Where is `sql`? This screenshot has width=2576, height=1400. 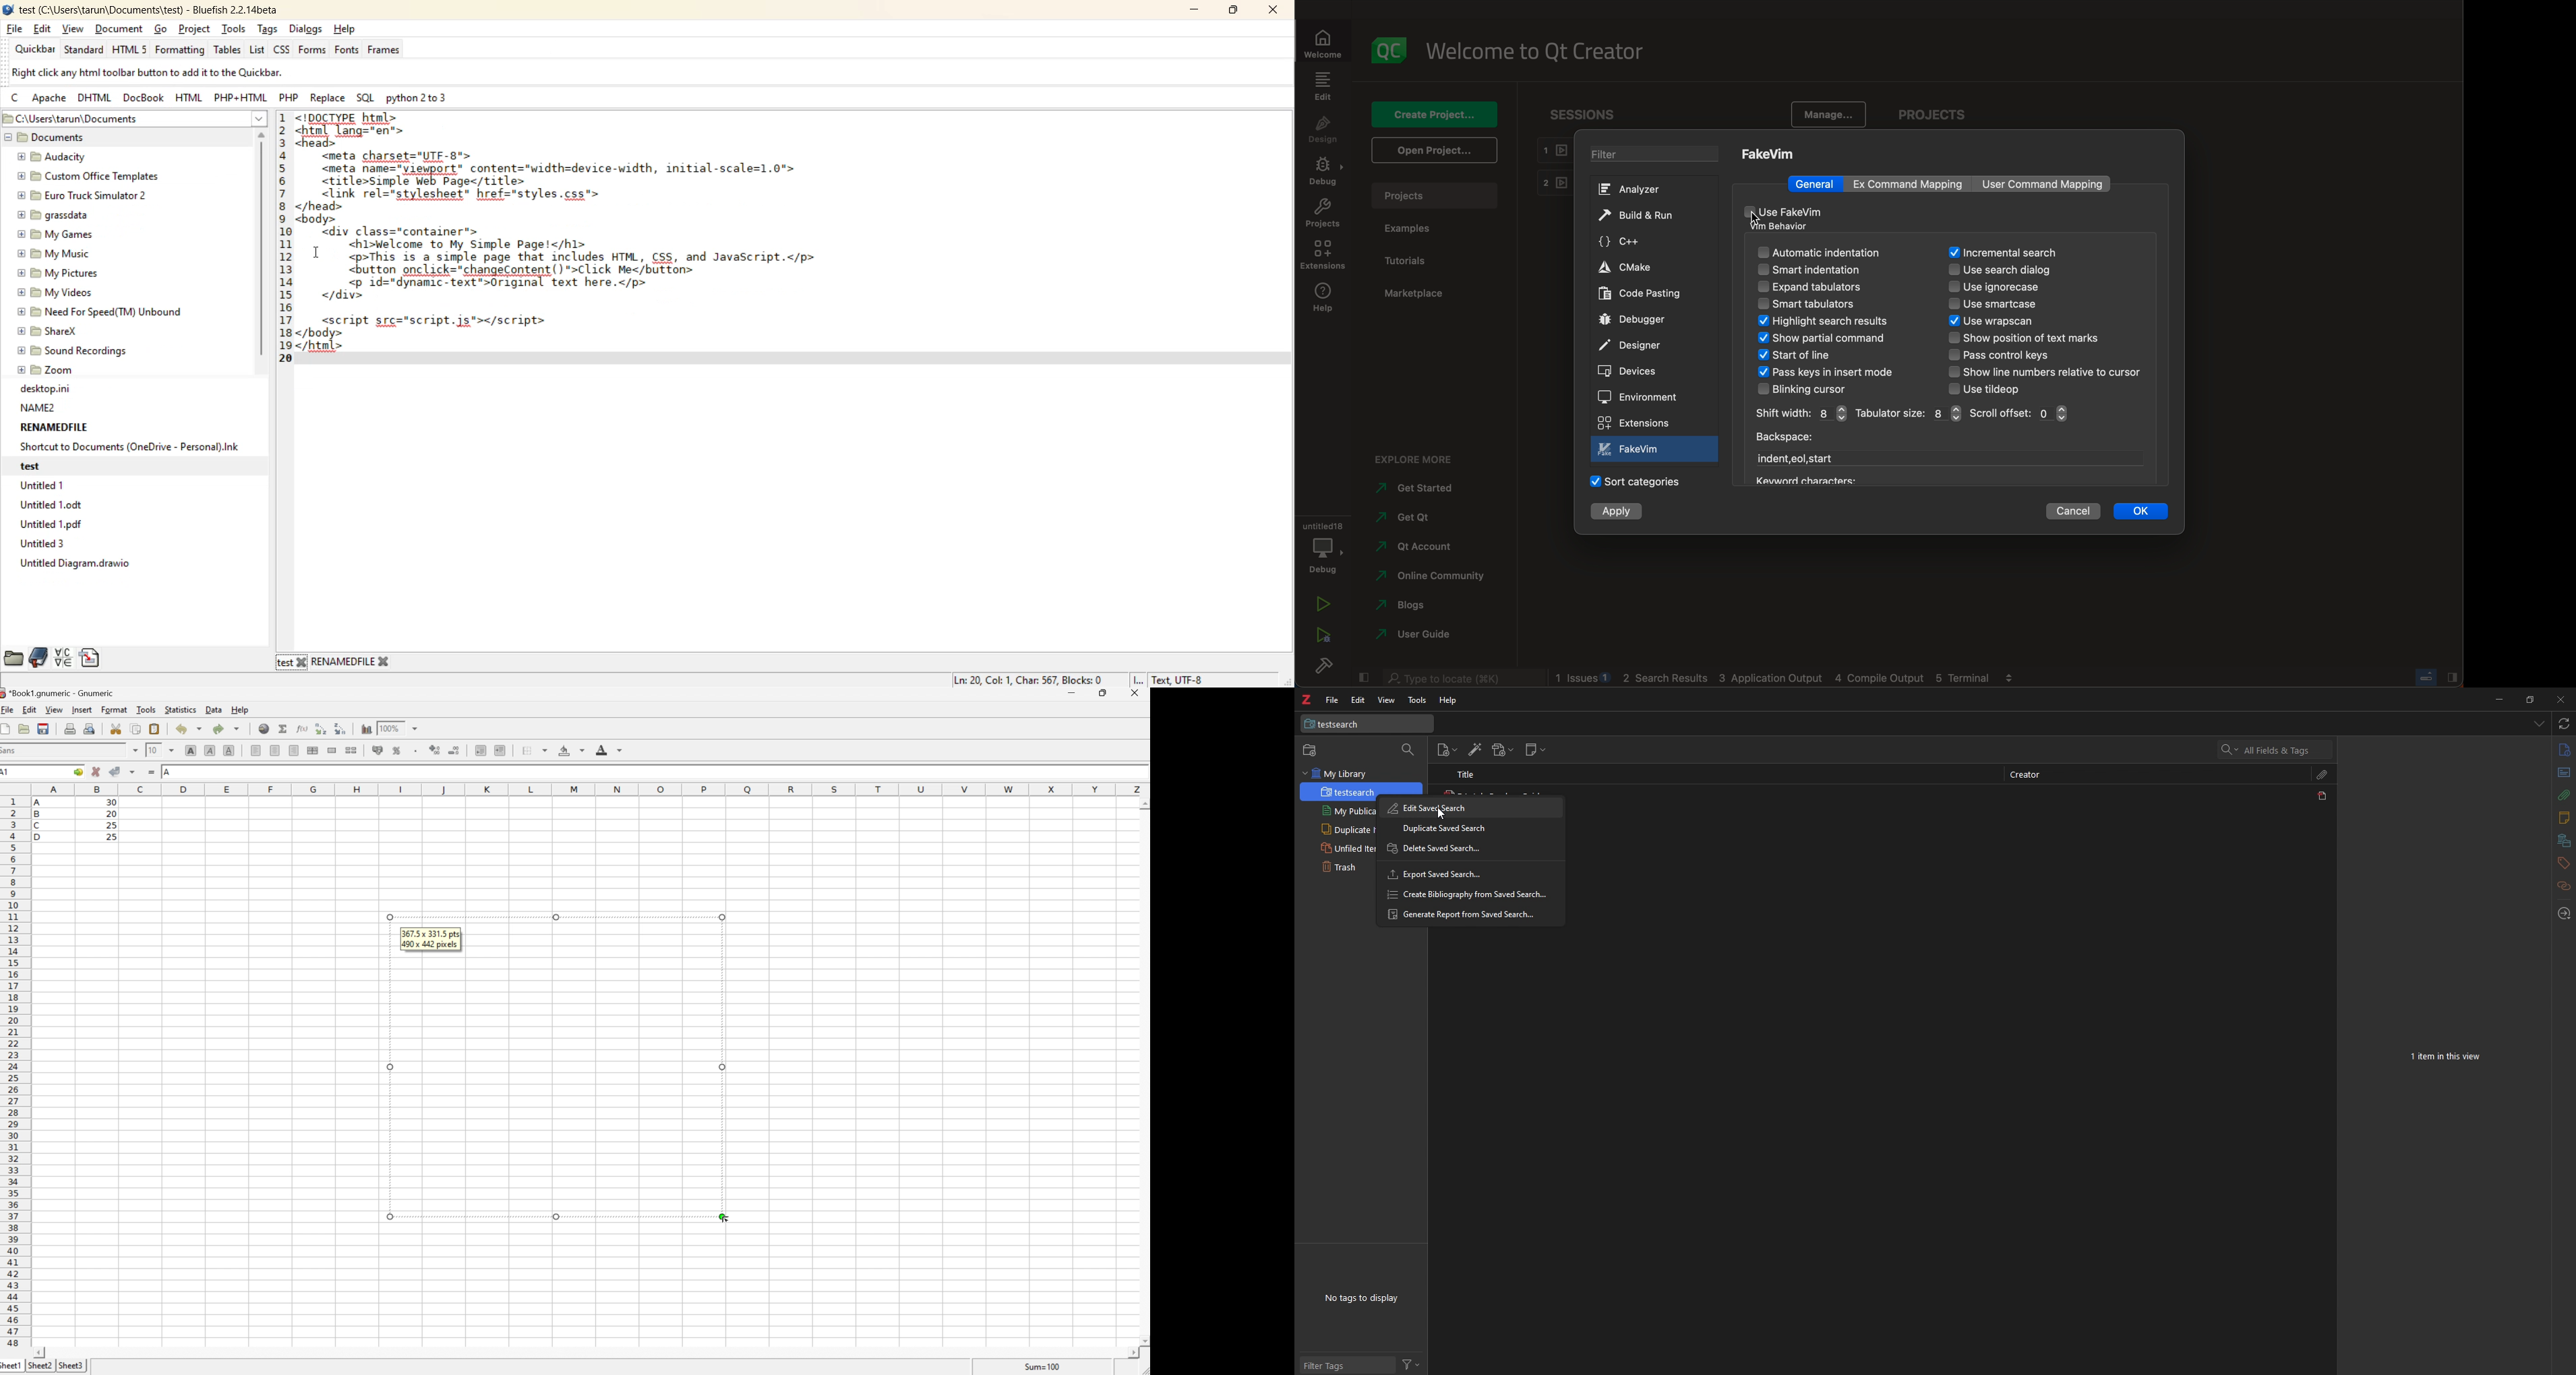 sql is located at coordinates (363, 98).